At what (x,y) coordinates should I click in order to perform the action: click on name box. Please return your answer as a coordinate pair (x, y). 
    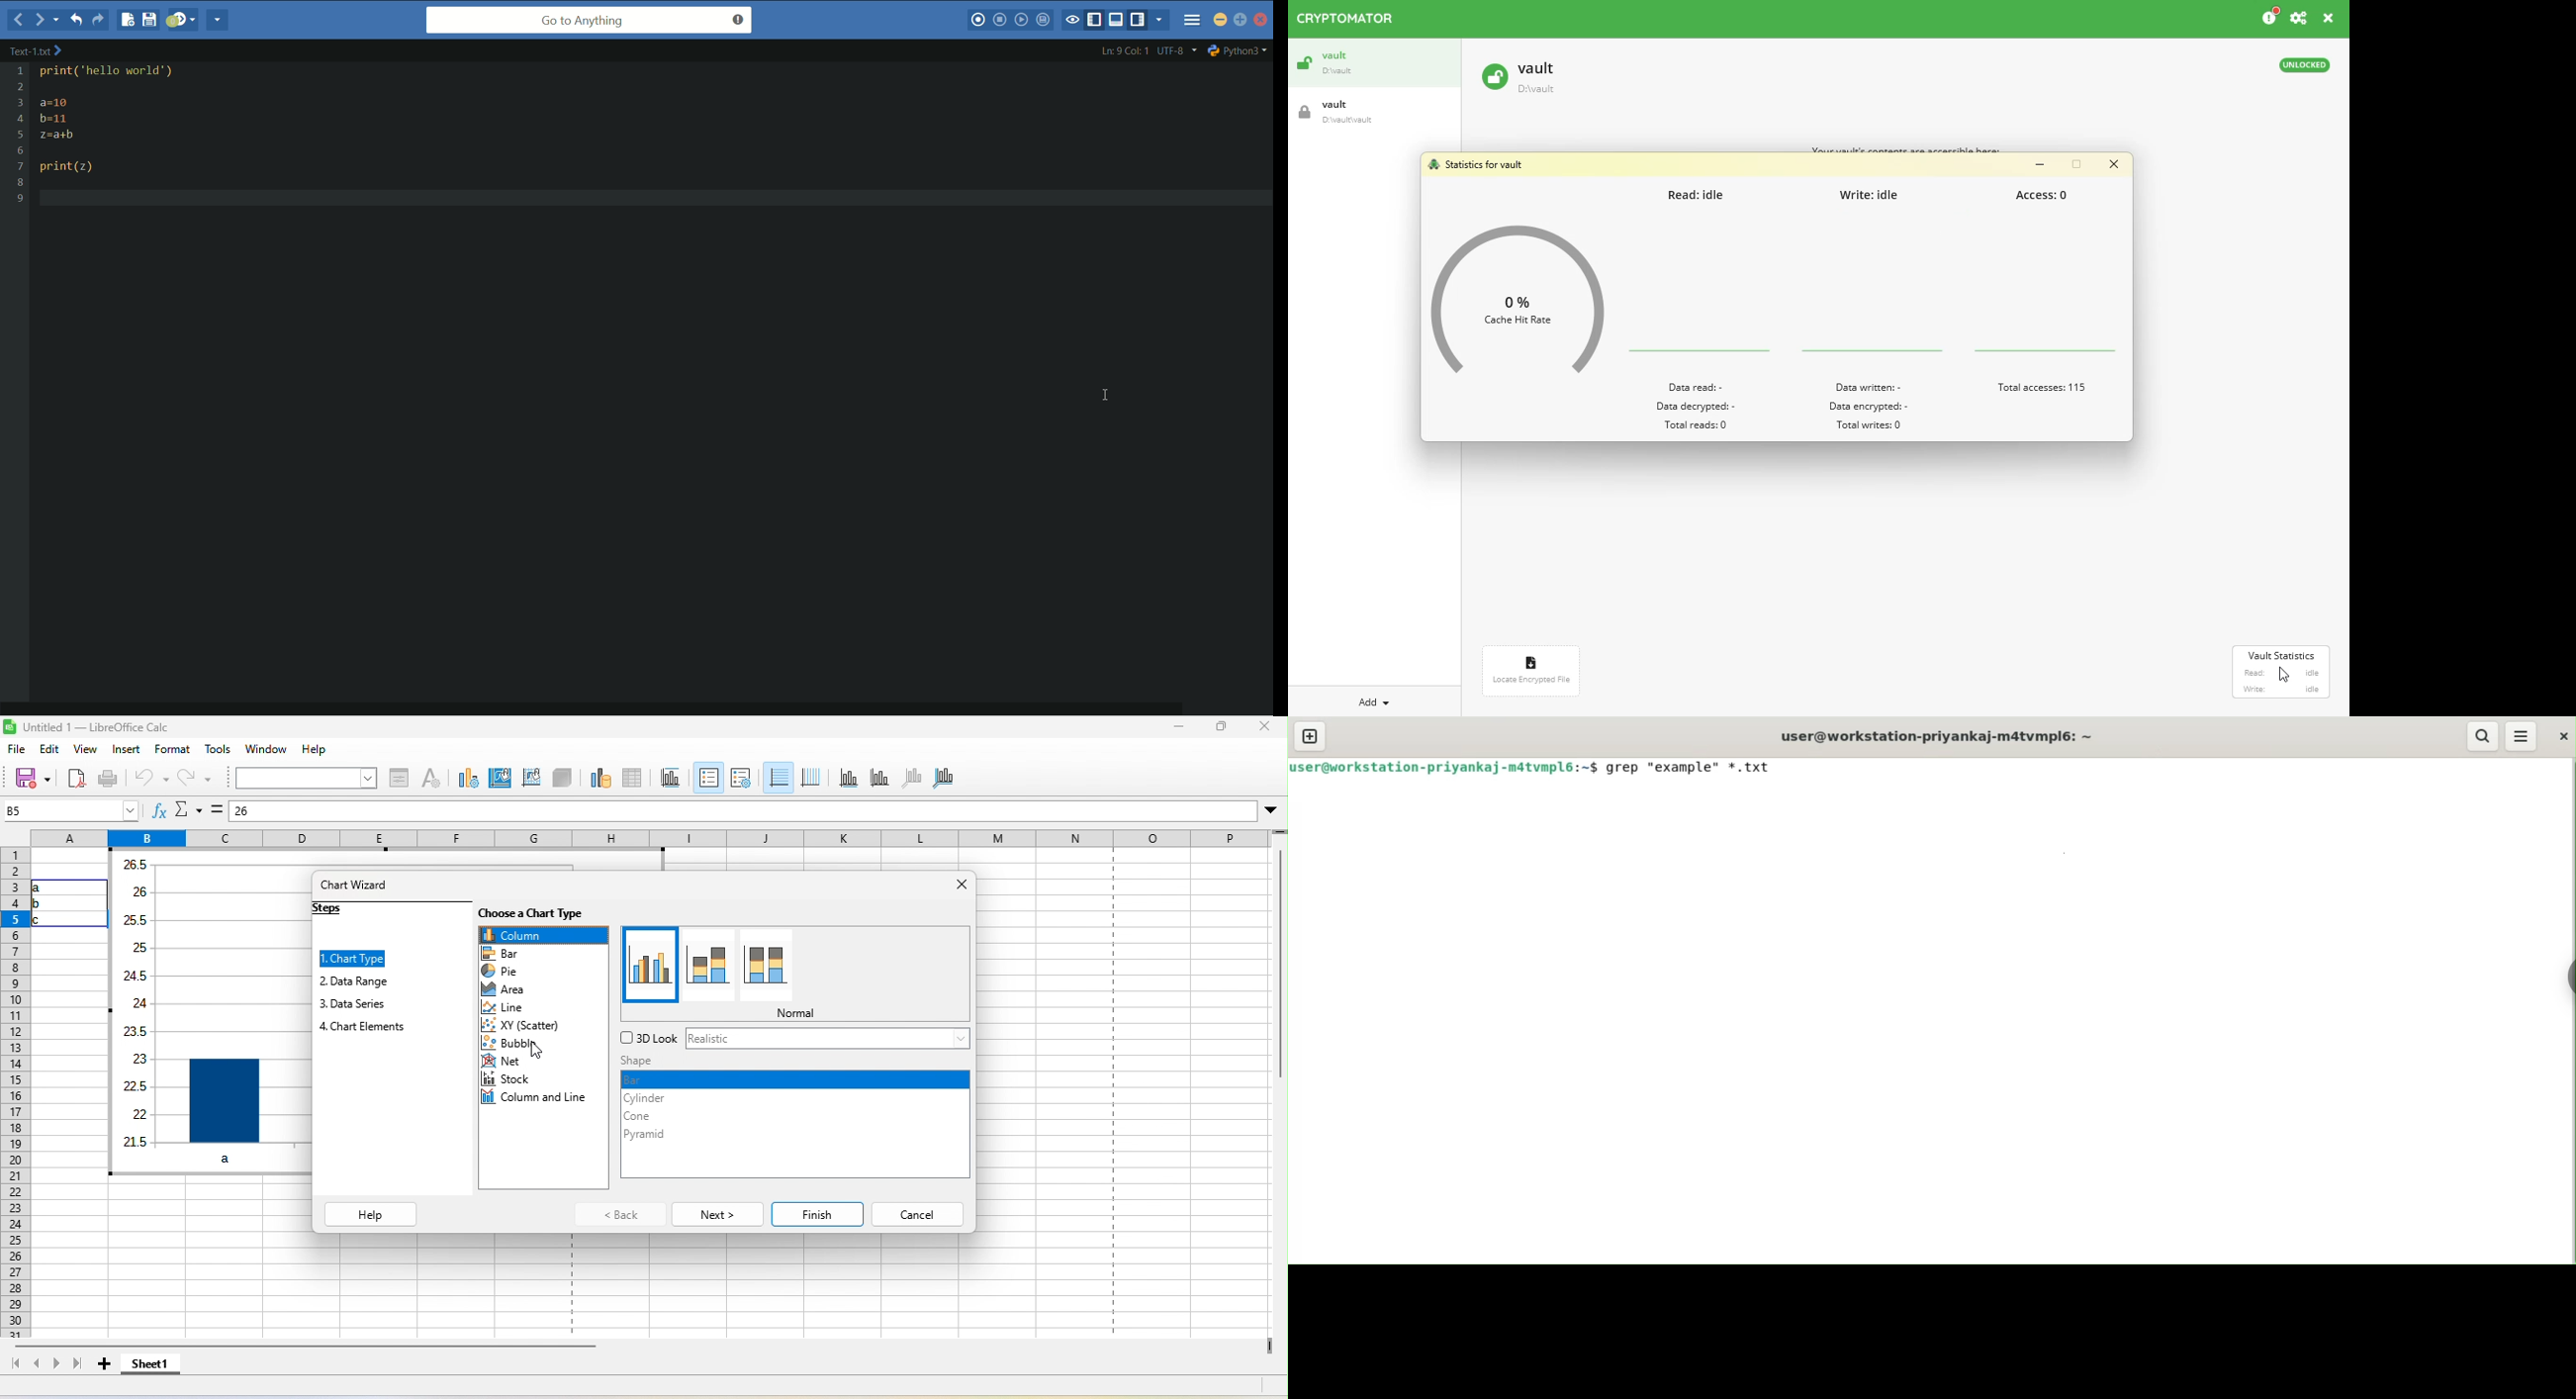
    Looking at the image, I should click on (68, 810).